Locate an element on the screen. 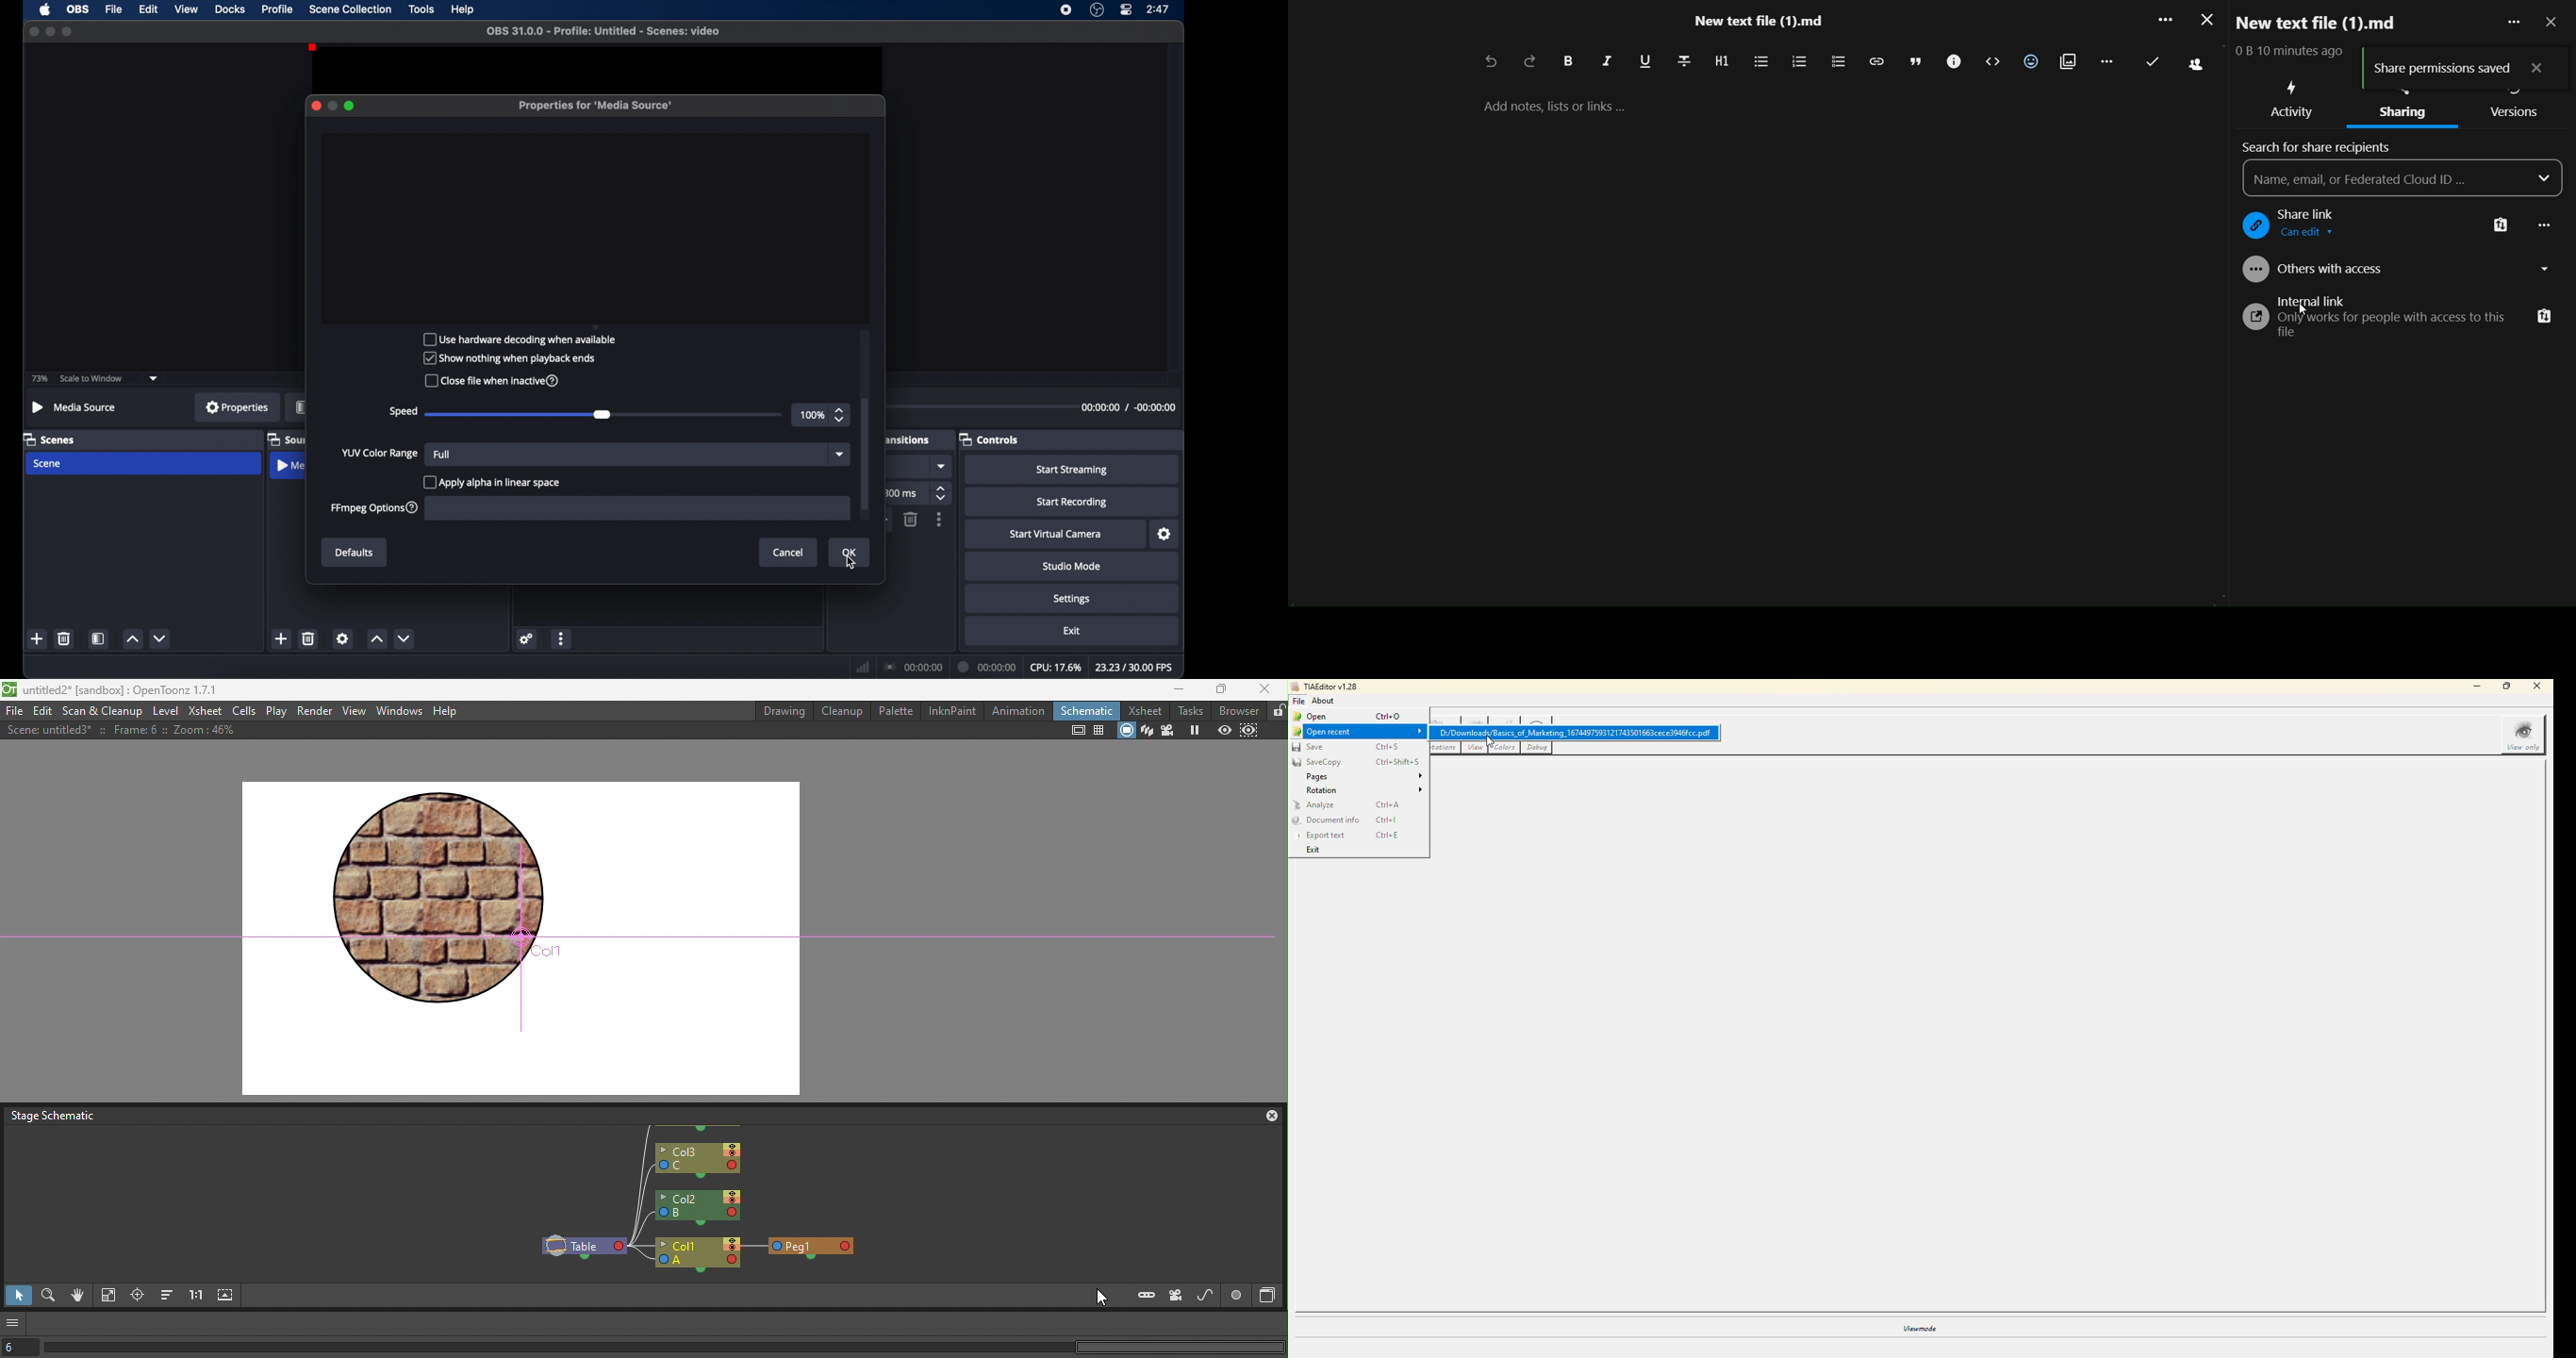 The height and width of the screenshot is (1372, 2576). logo is located at coordinates (2251, 227).